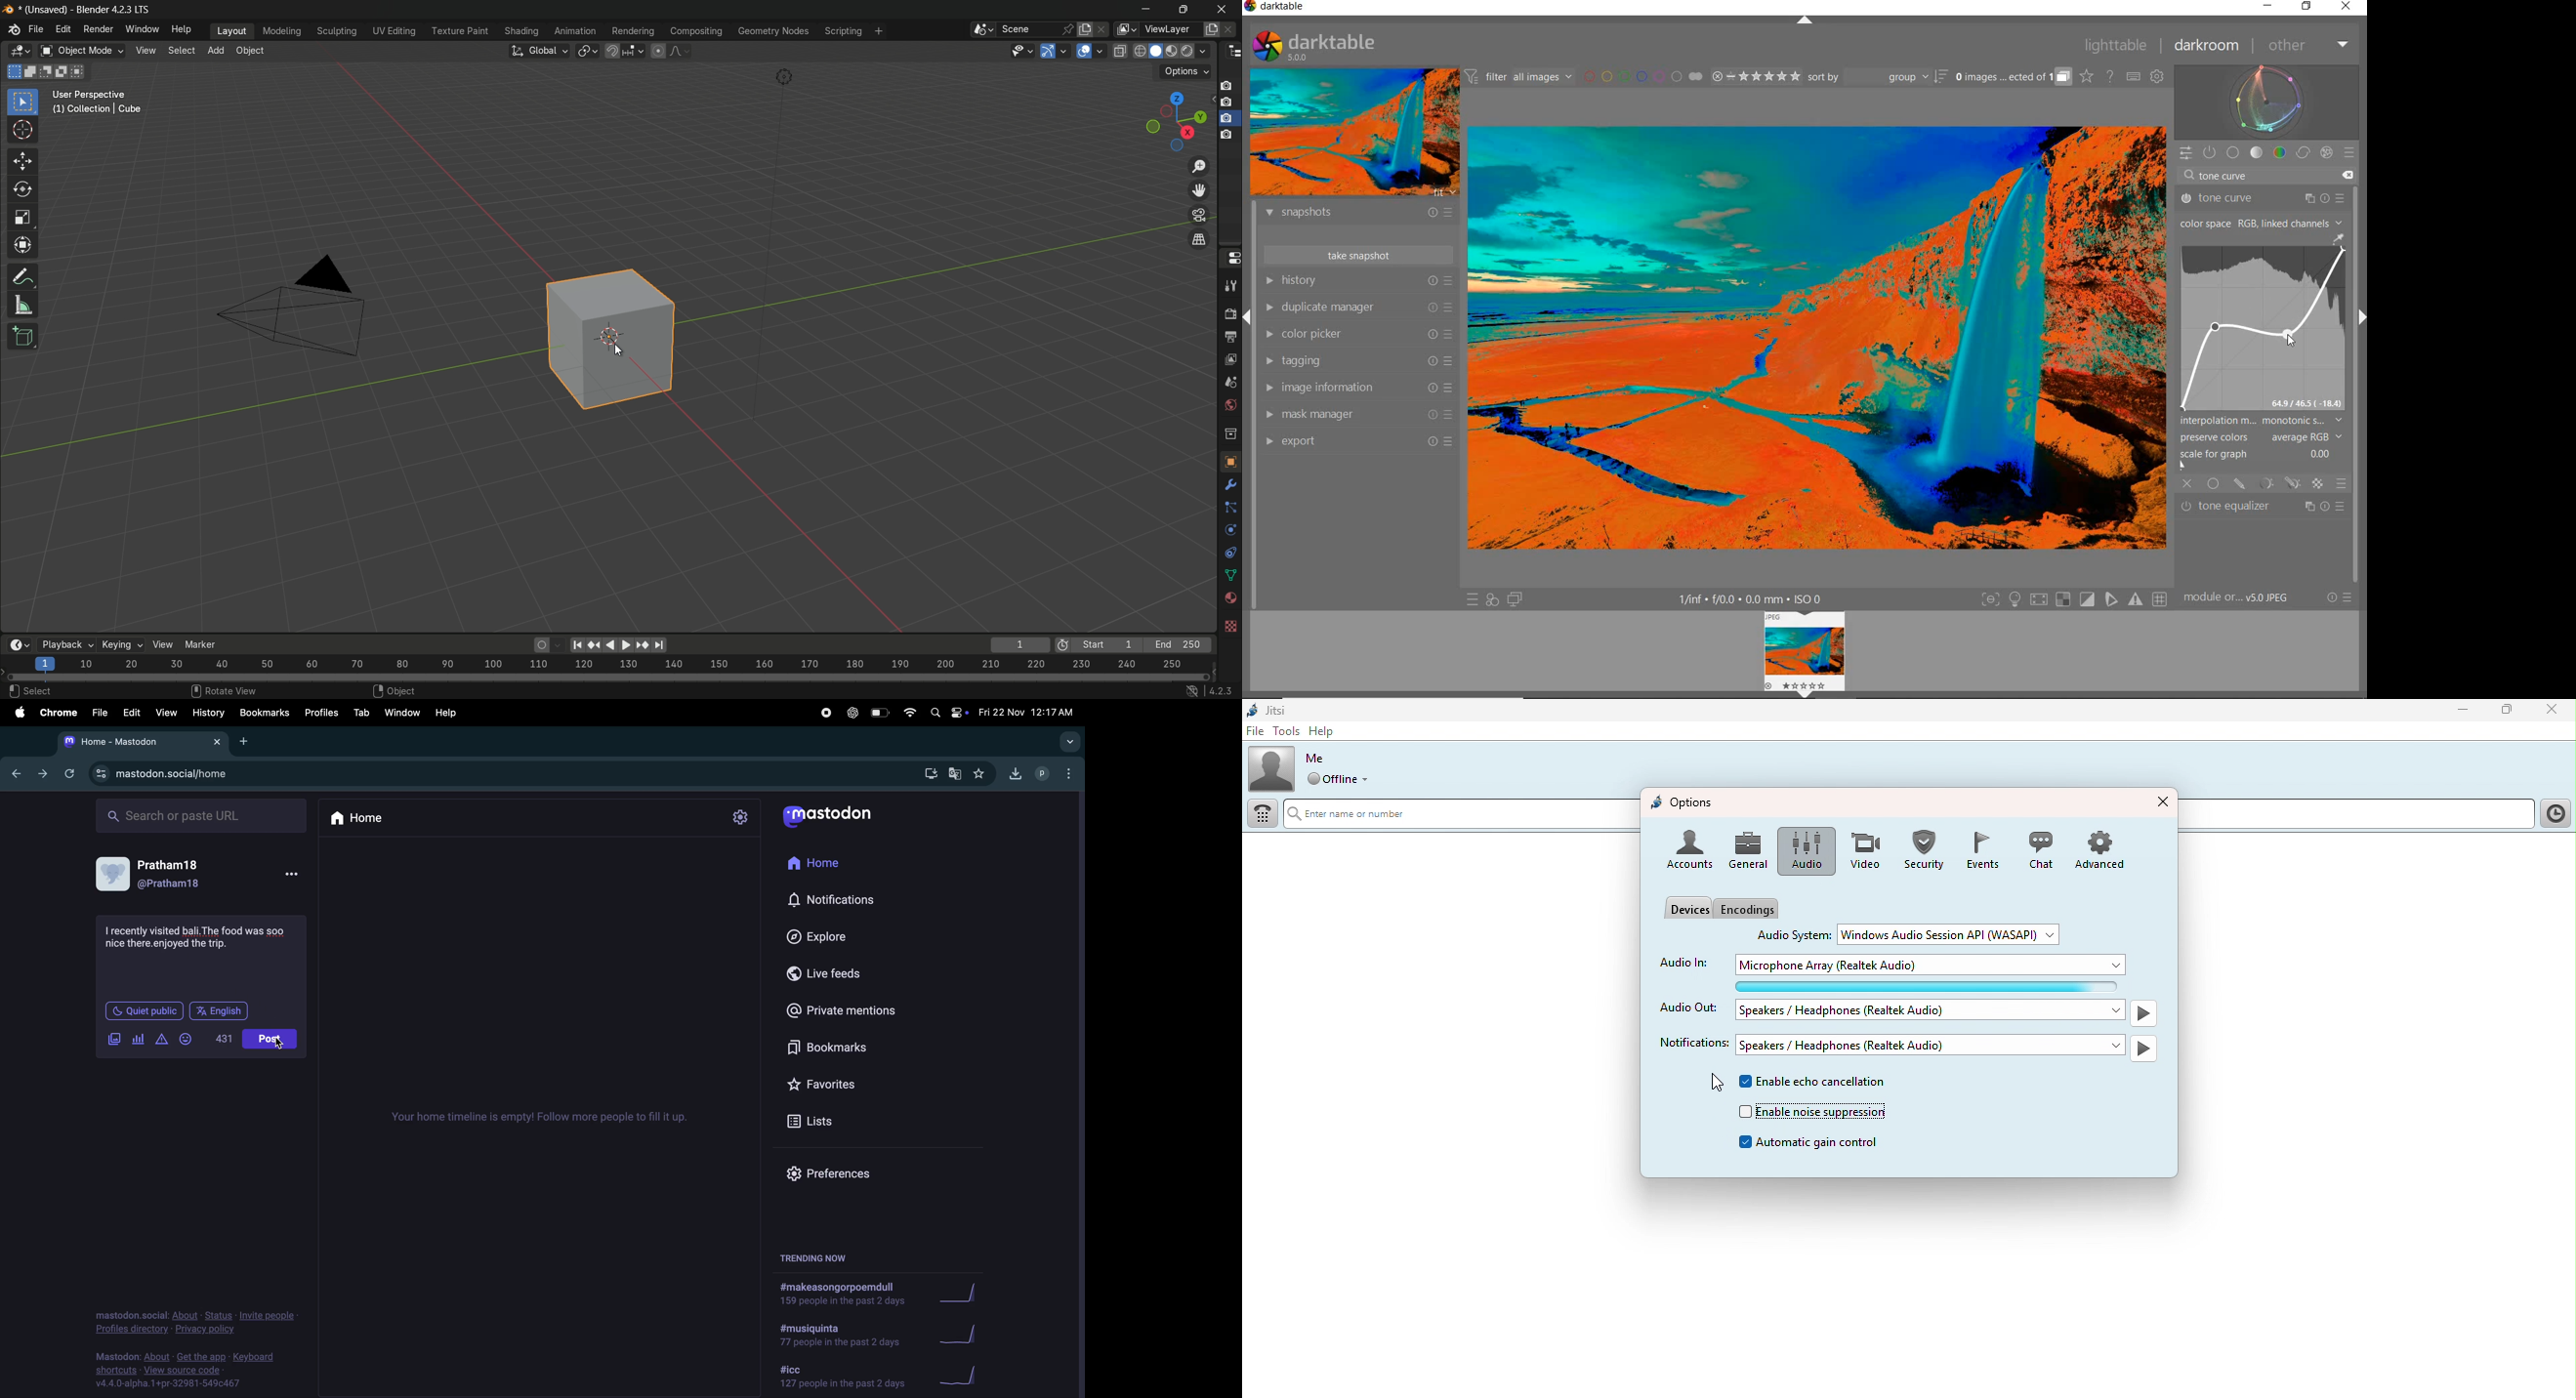 The width and height of the screenshot is (2576, 1400). I want to click on poles, so click(137, 1038).